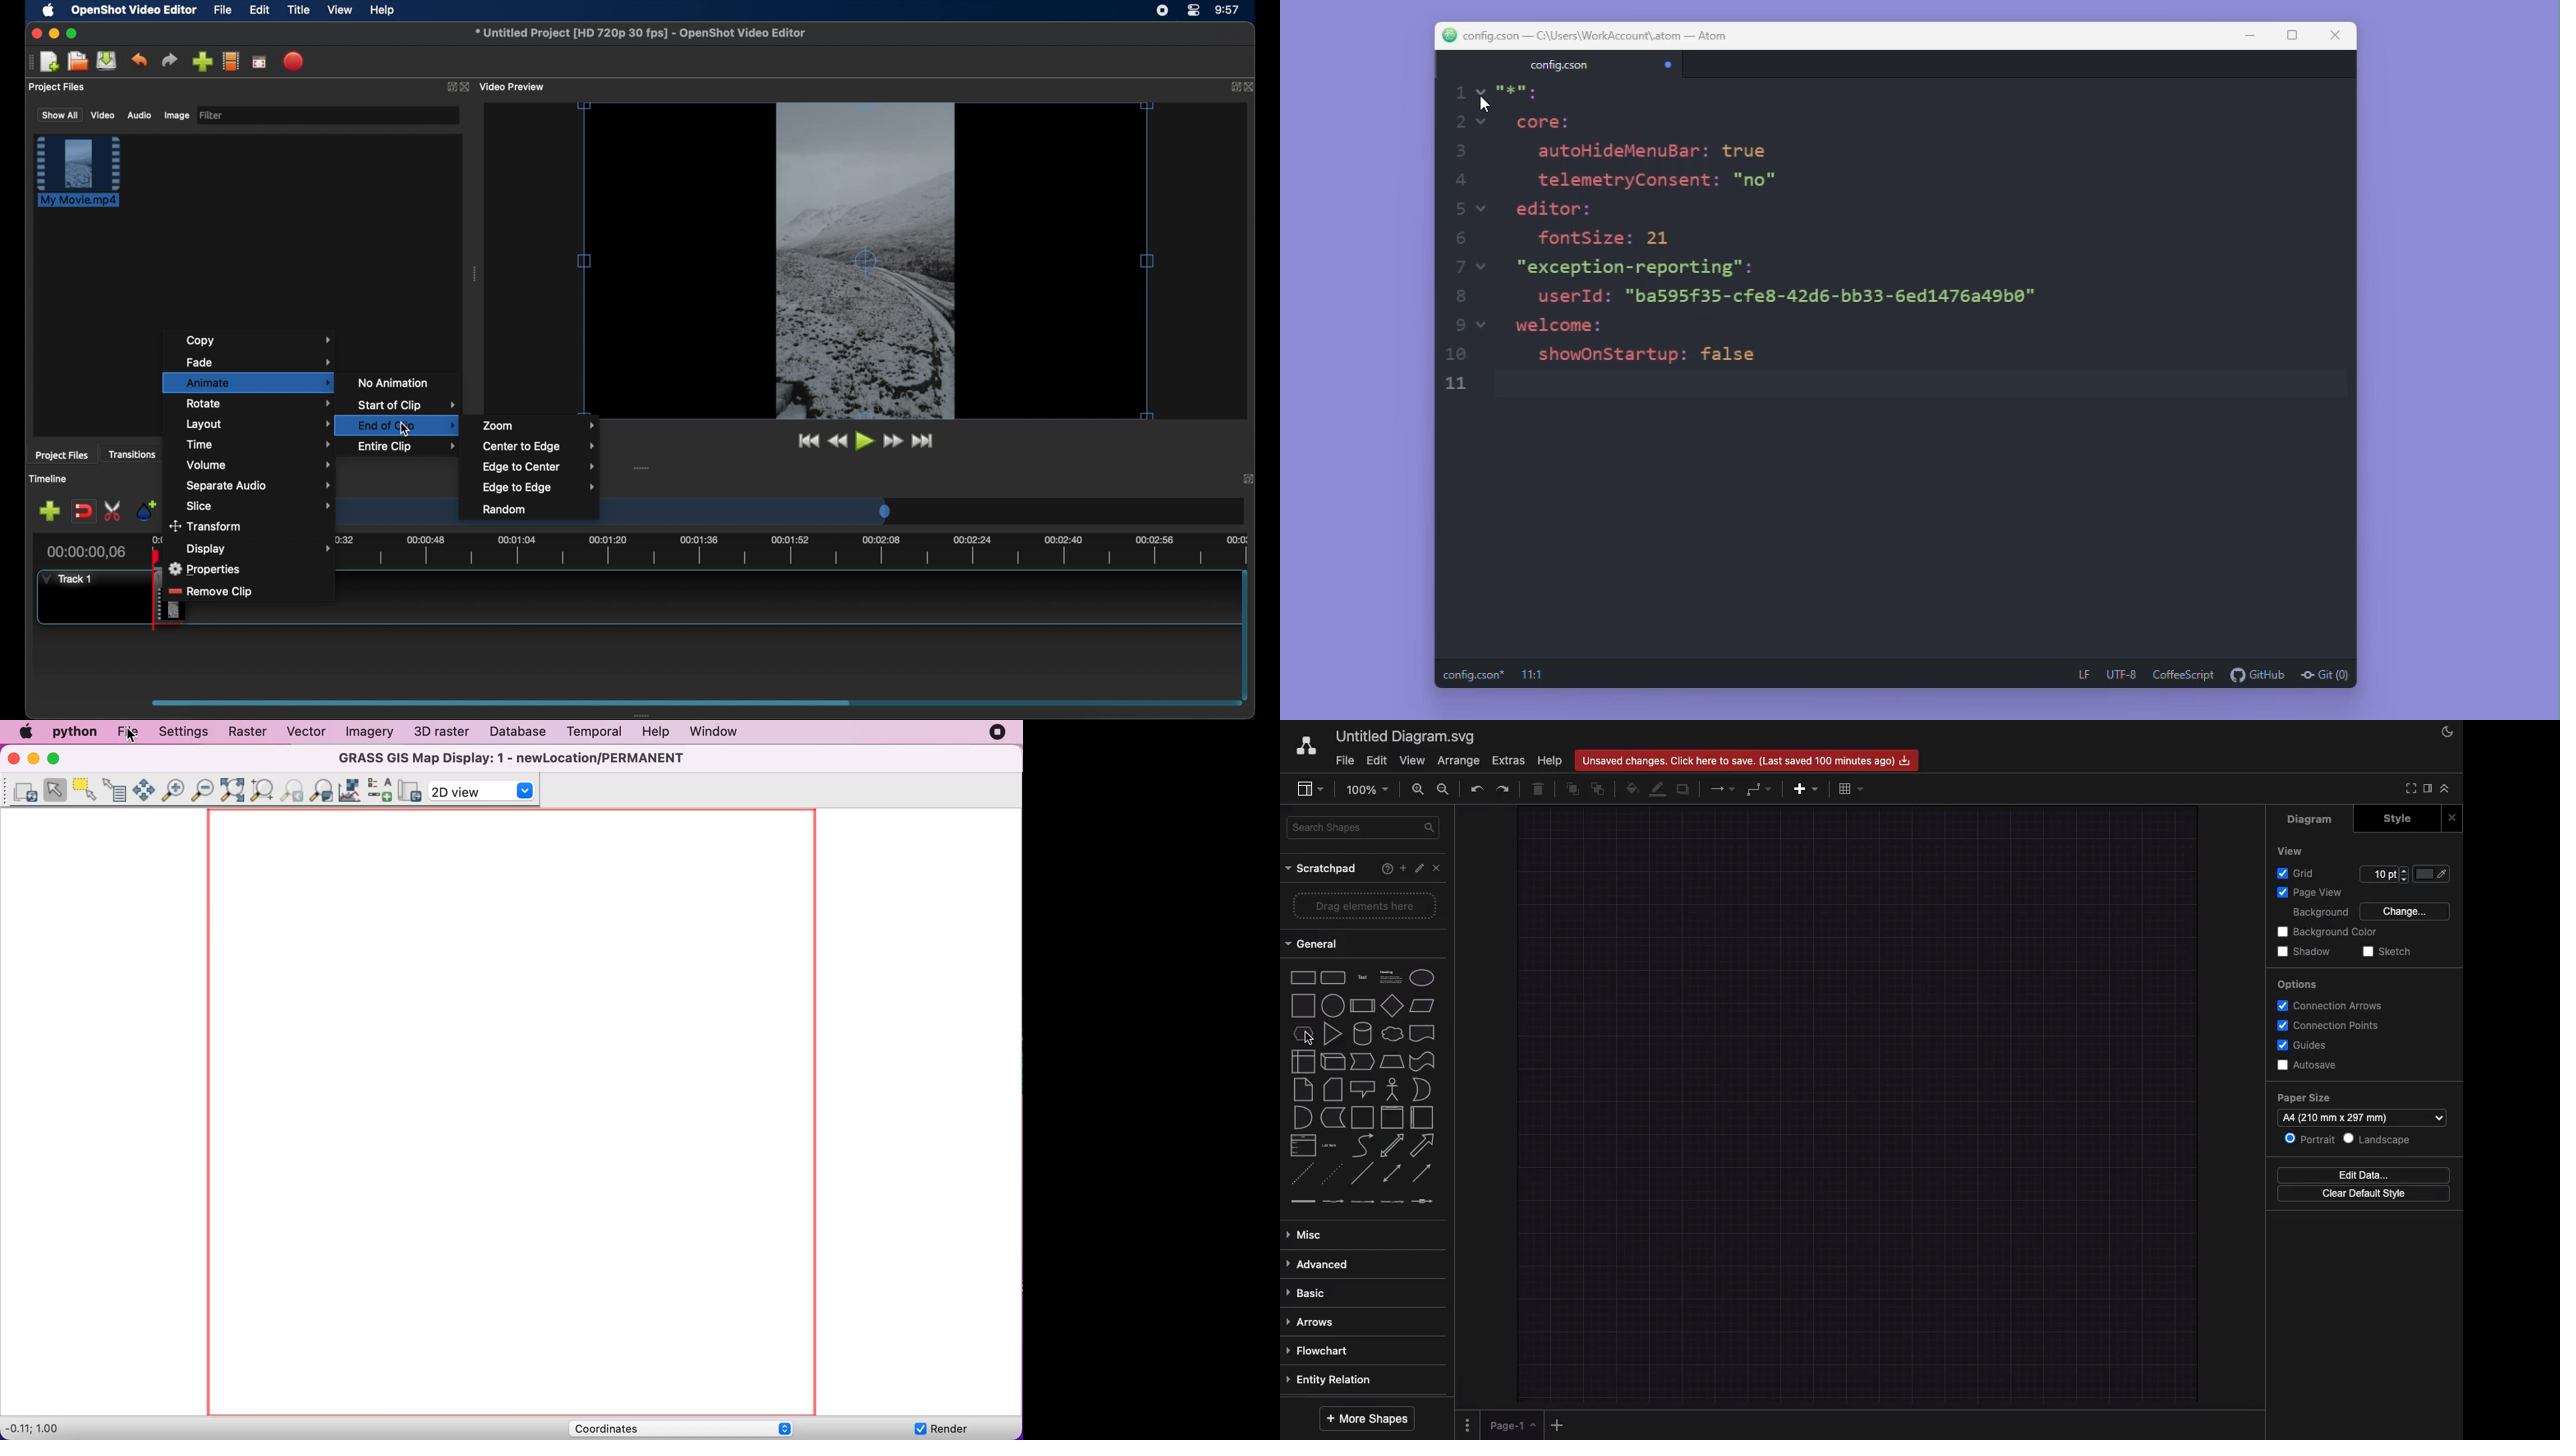  Describe the element at coordinates (1471, 674) in the screenshot. I see `config.cson` at that location.